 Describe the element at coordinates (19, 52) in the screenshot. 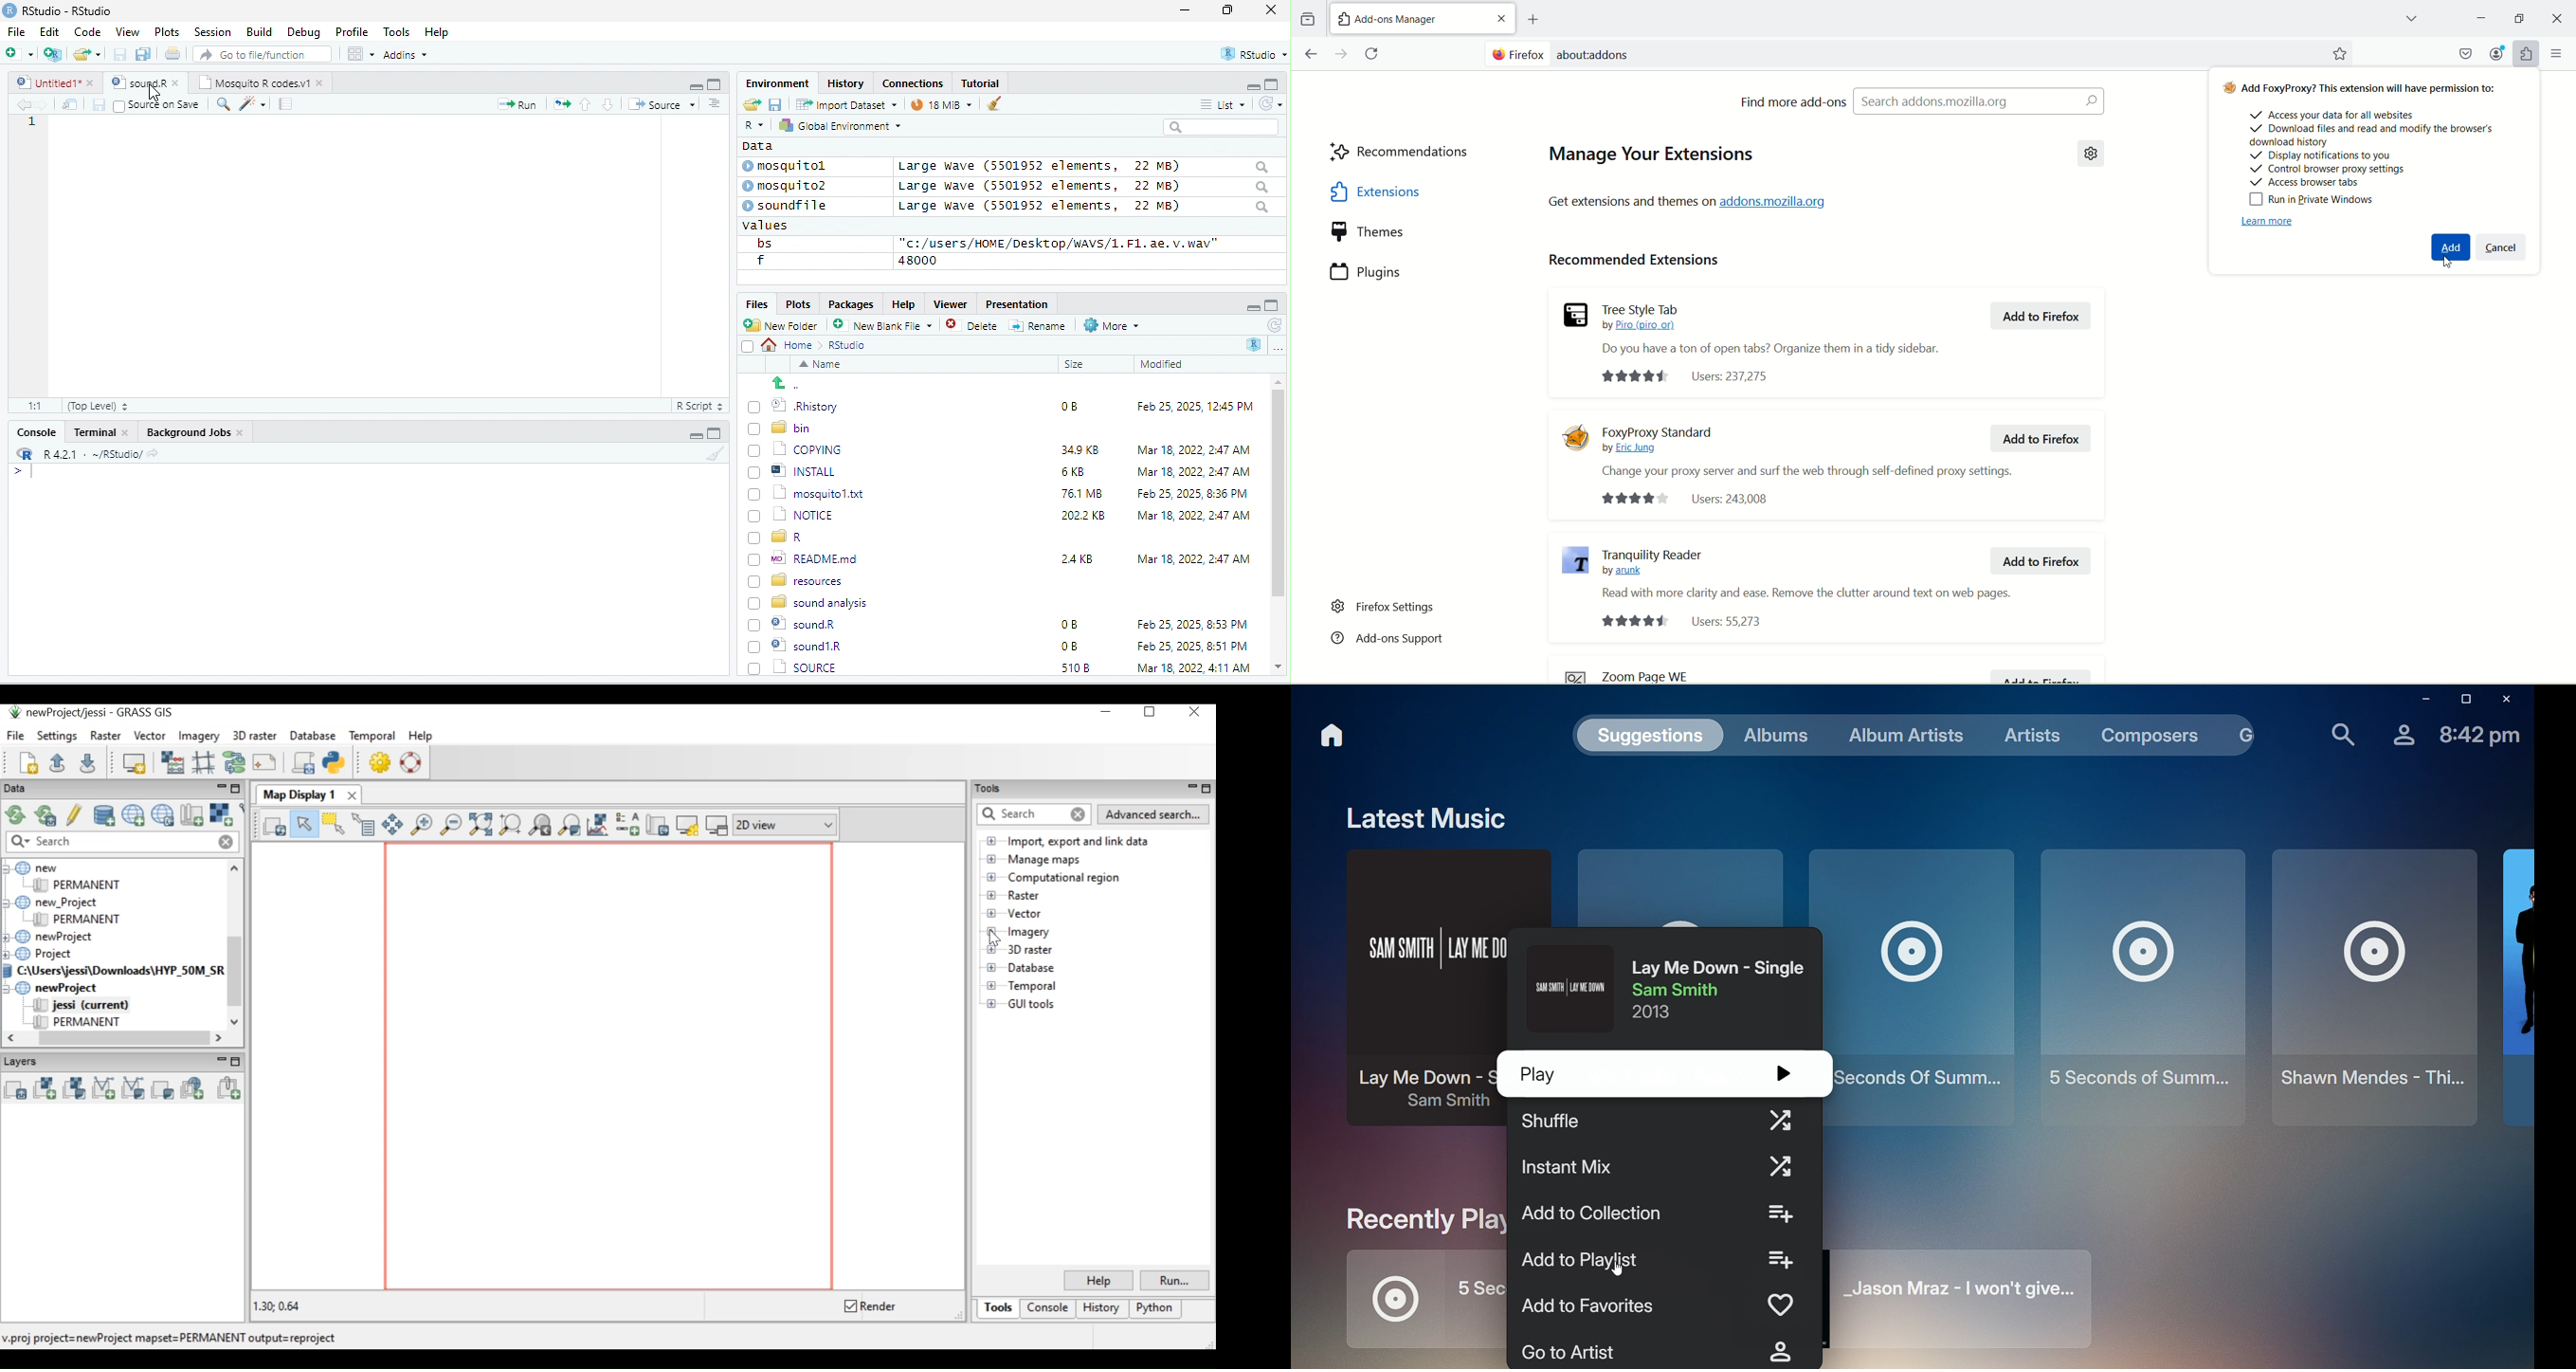

I see `new` at that location.